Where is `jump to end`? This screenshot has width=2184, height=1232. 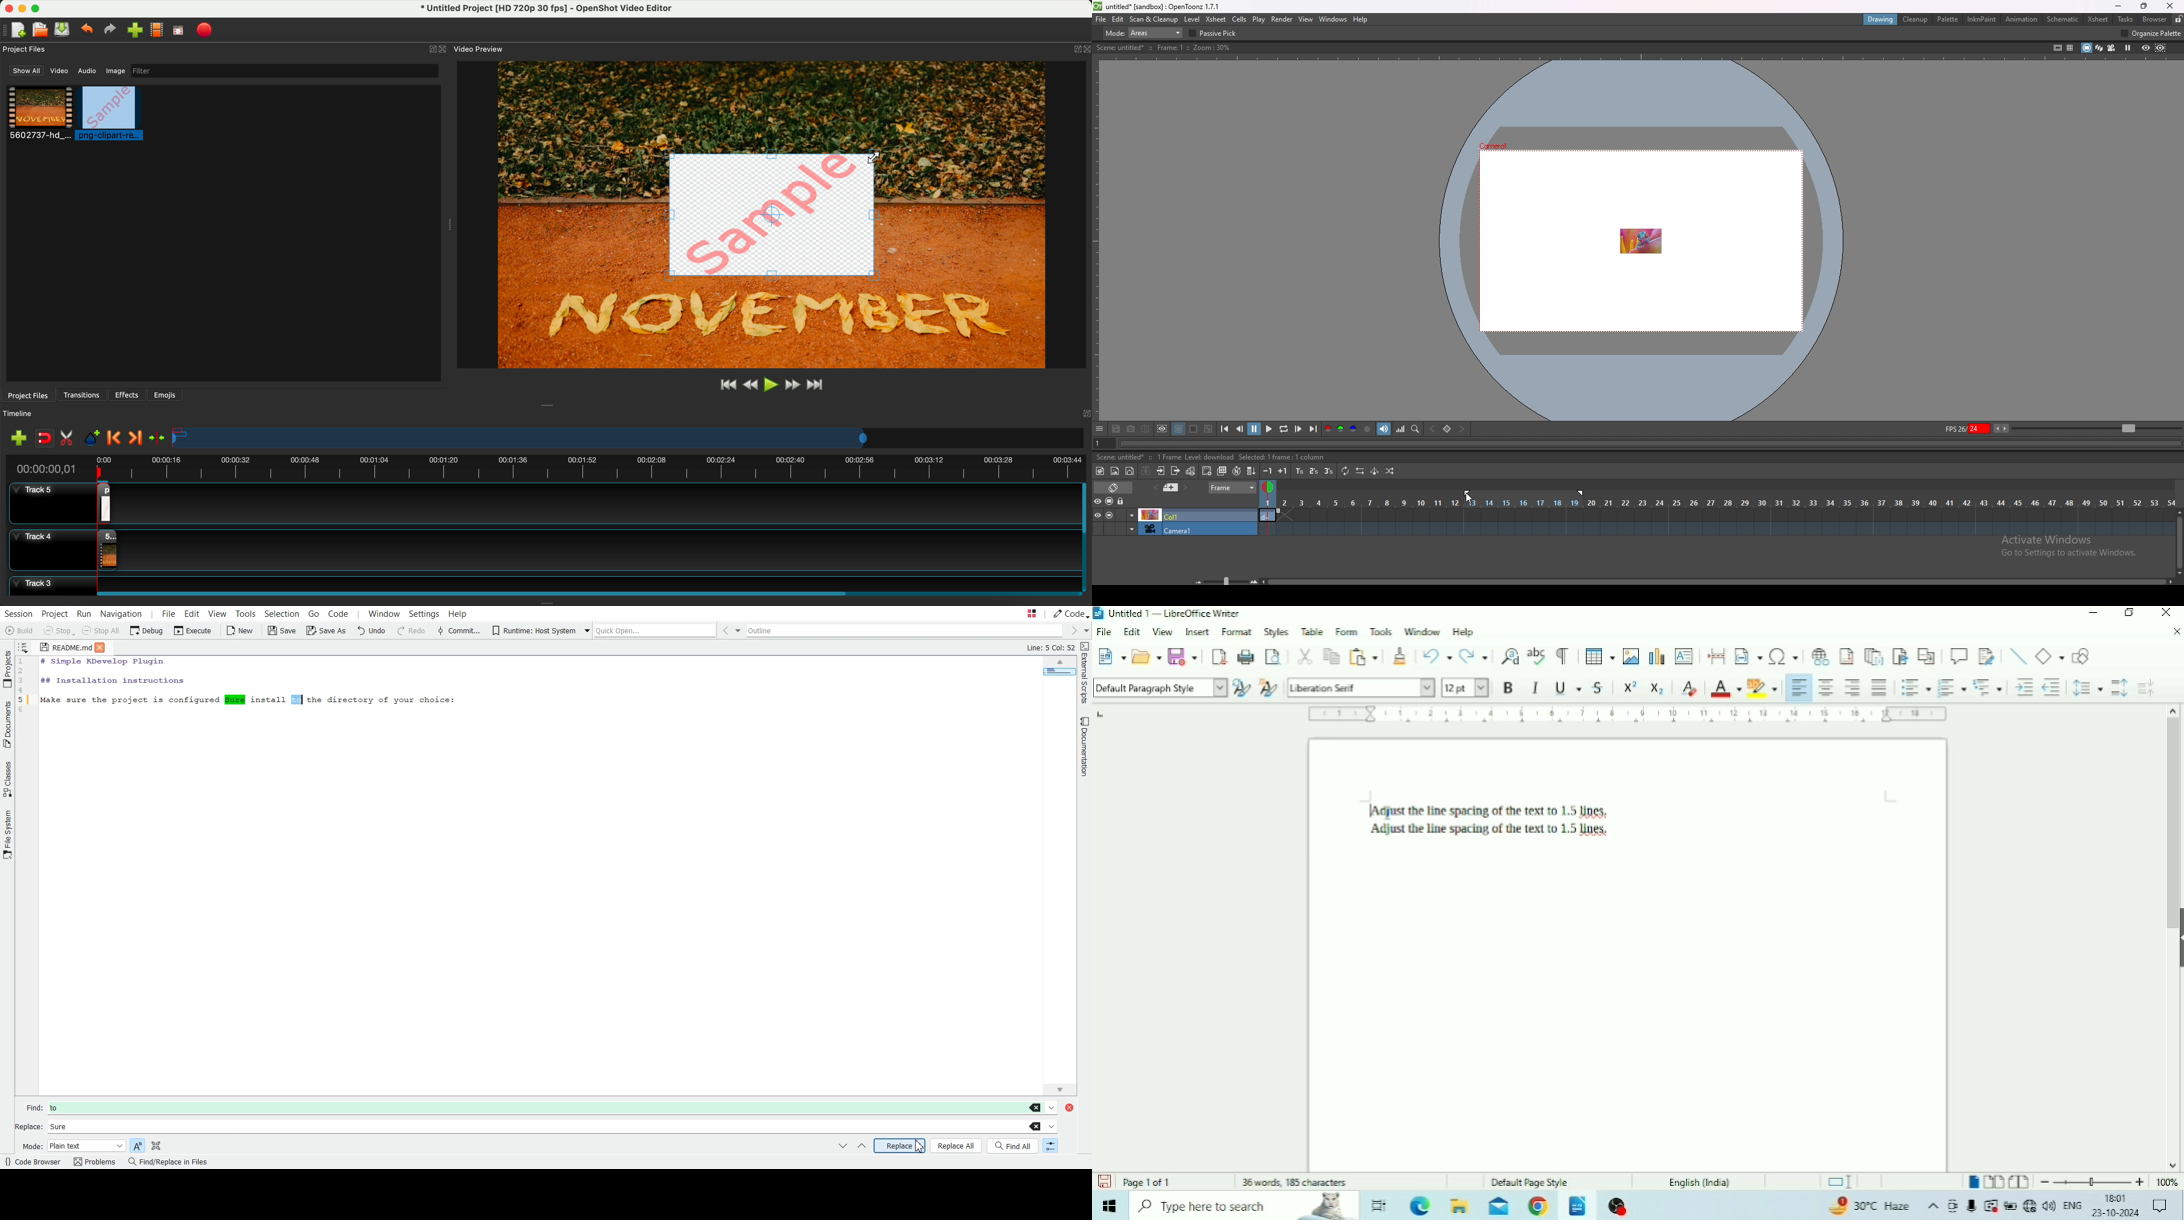 jump to end is located at coordinates (816, 386).